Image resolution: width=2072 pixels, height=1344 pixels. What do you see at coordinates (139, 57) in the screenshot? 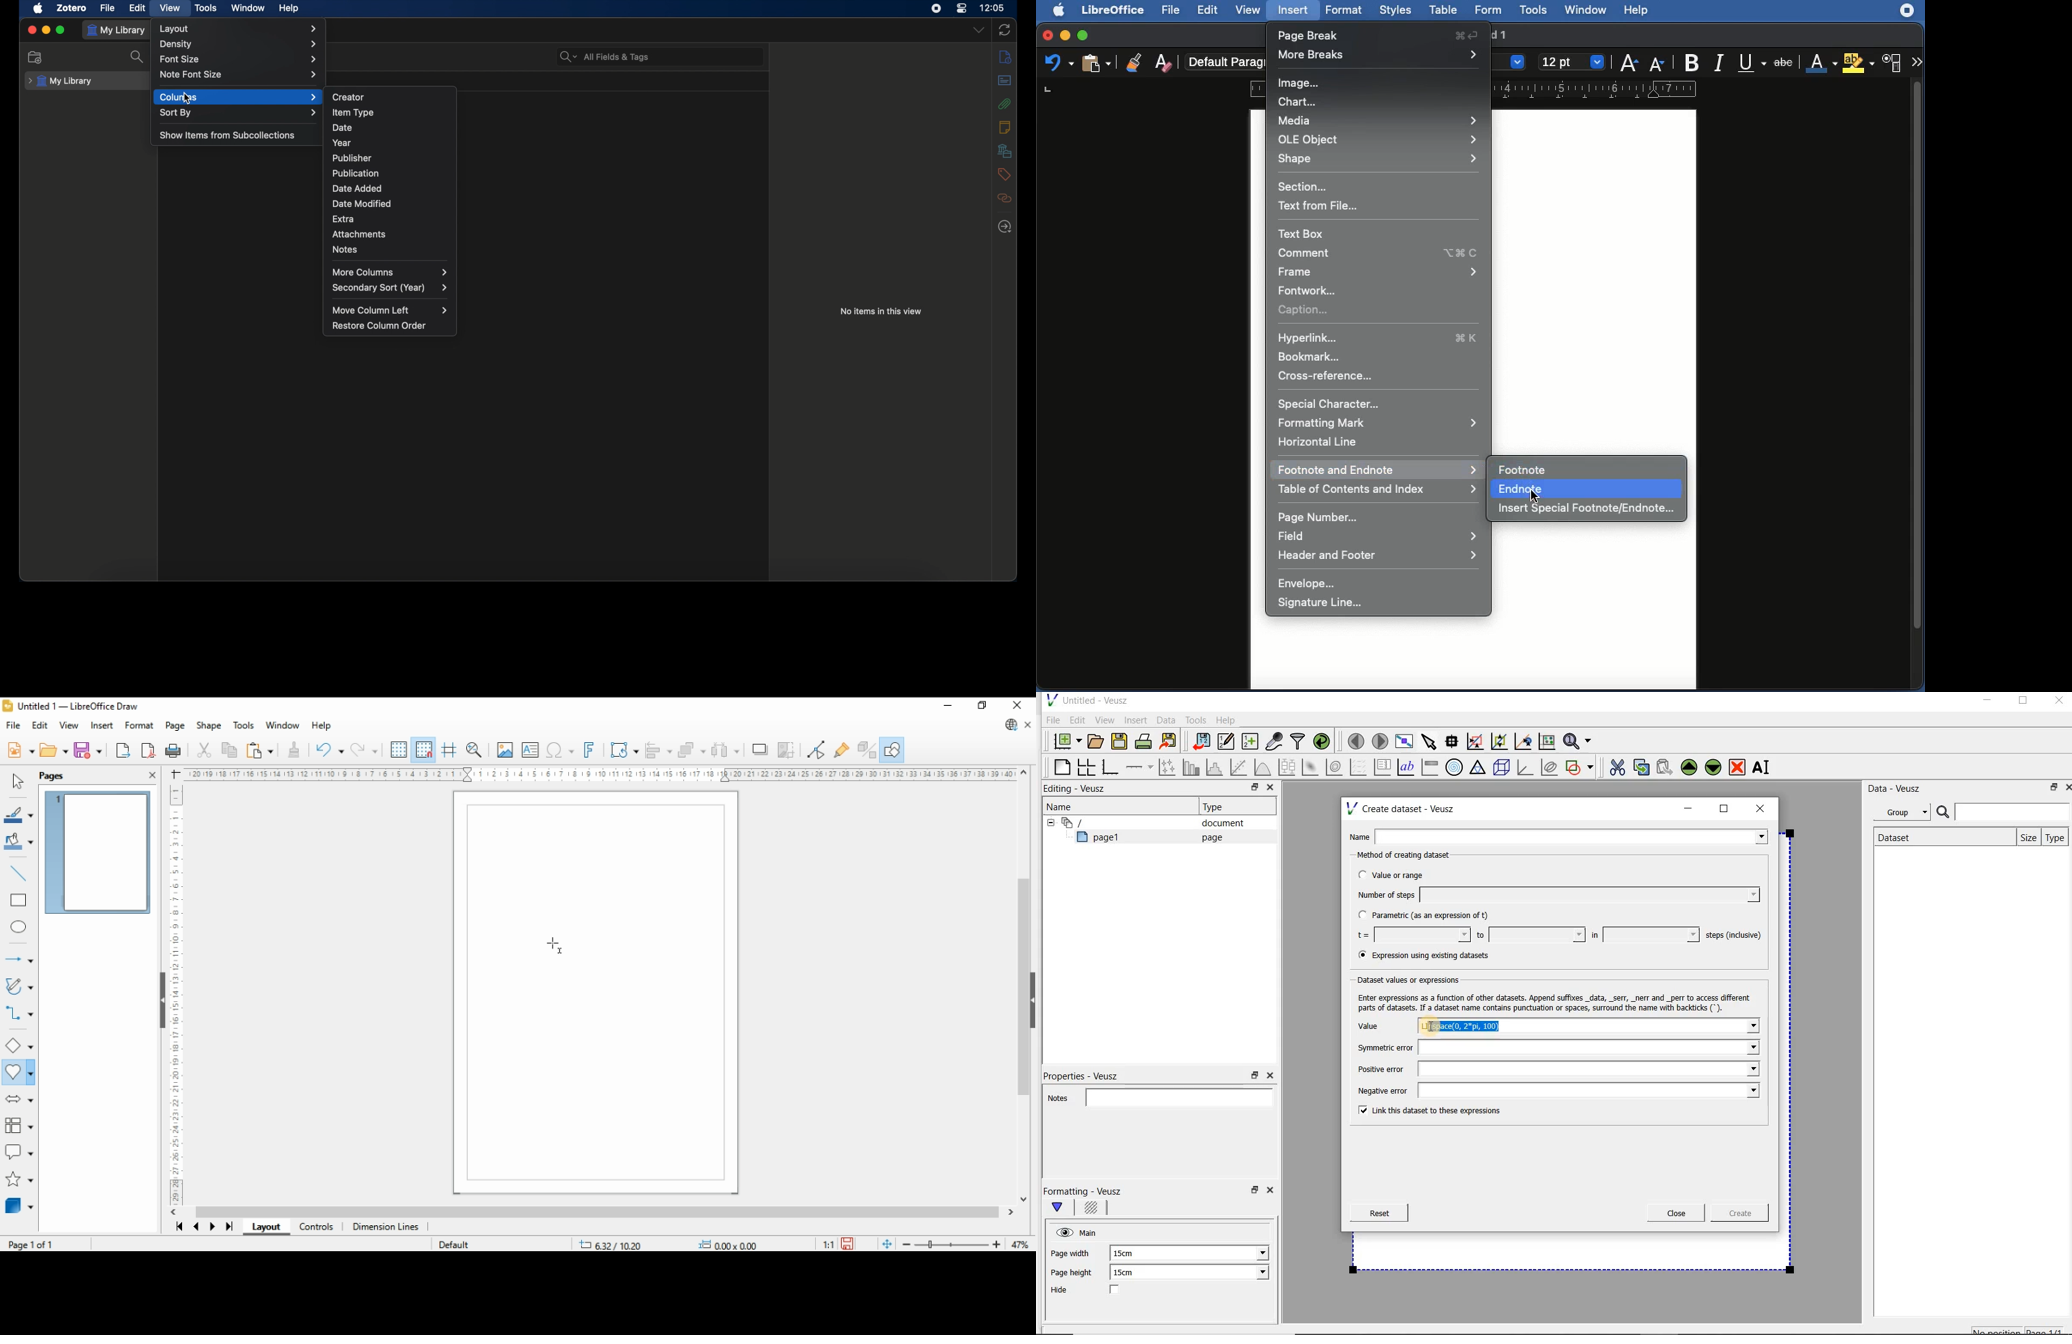
I see `search` at bounding box center [139, 57].